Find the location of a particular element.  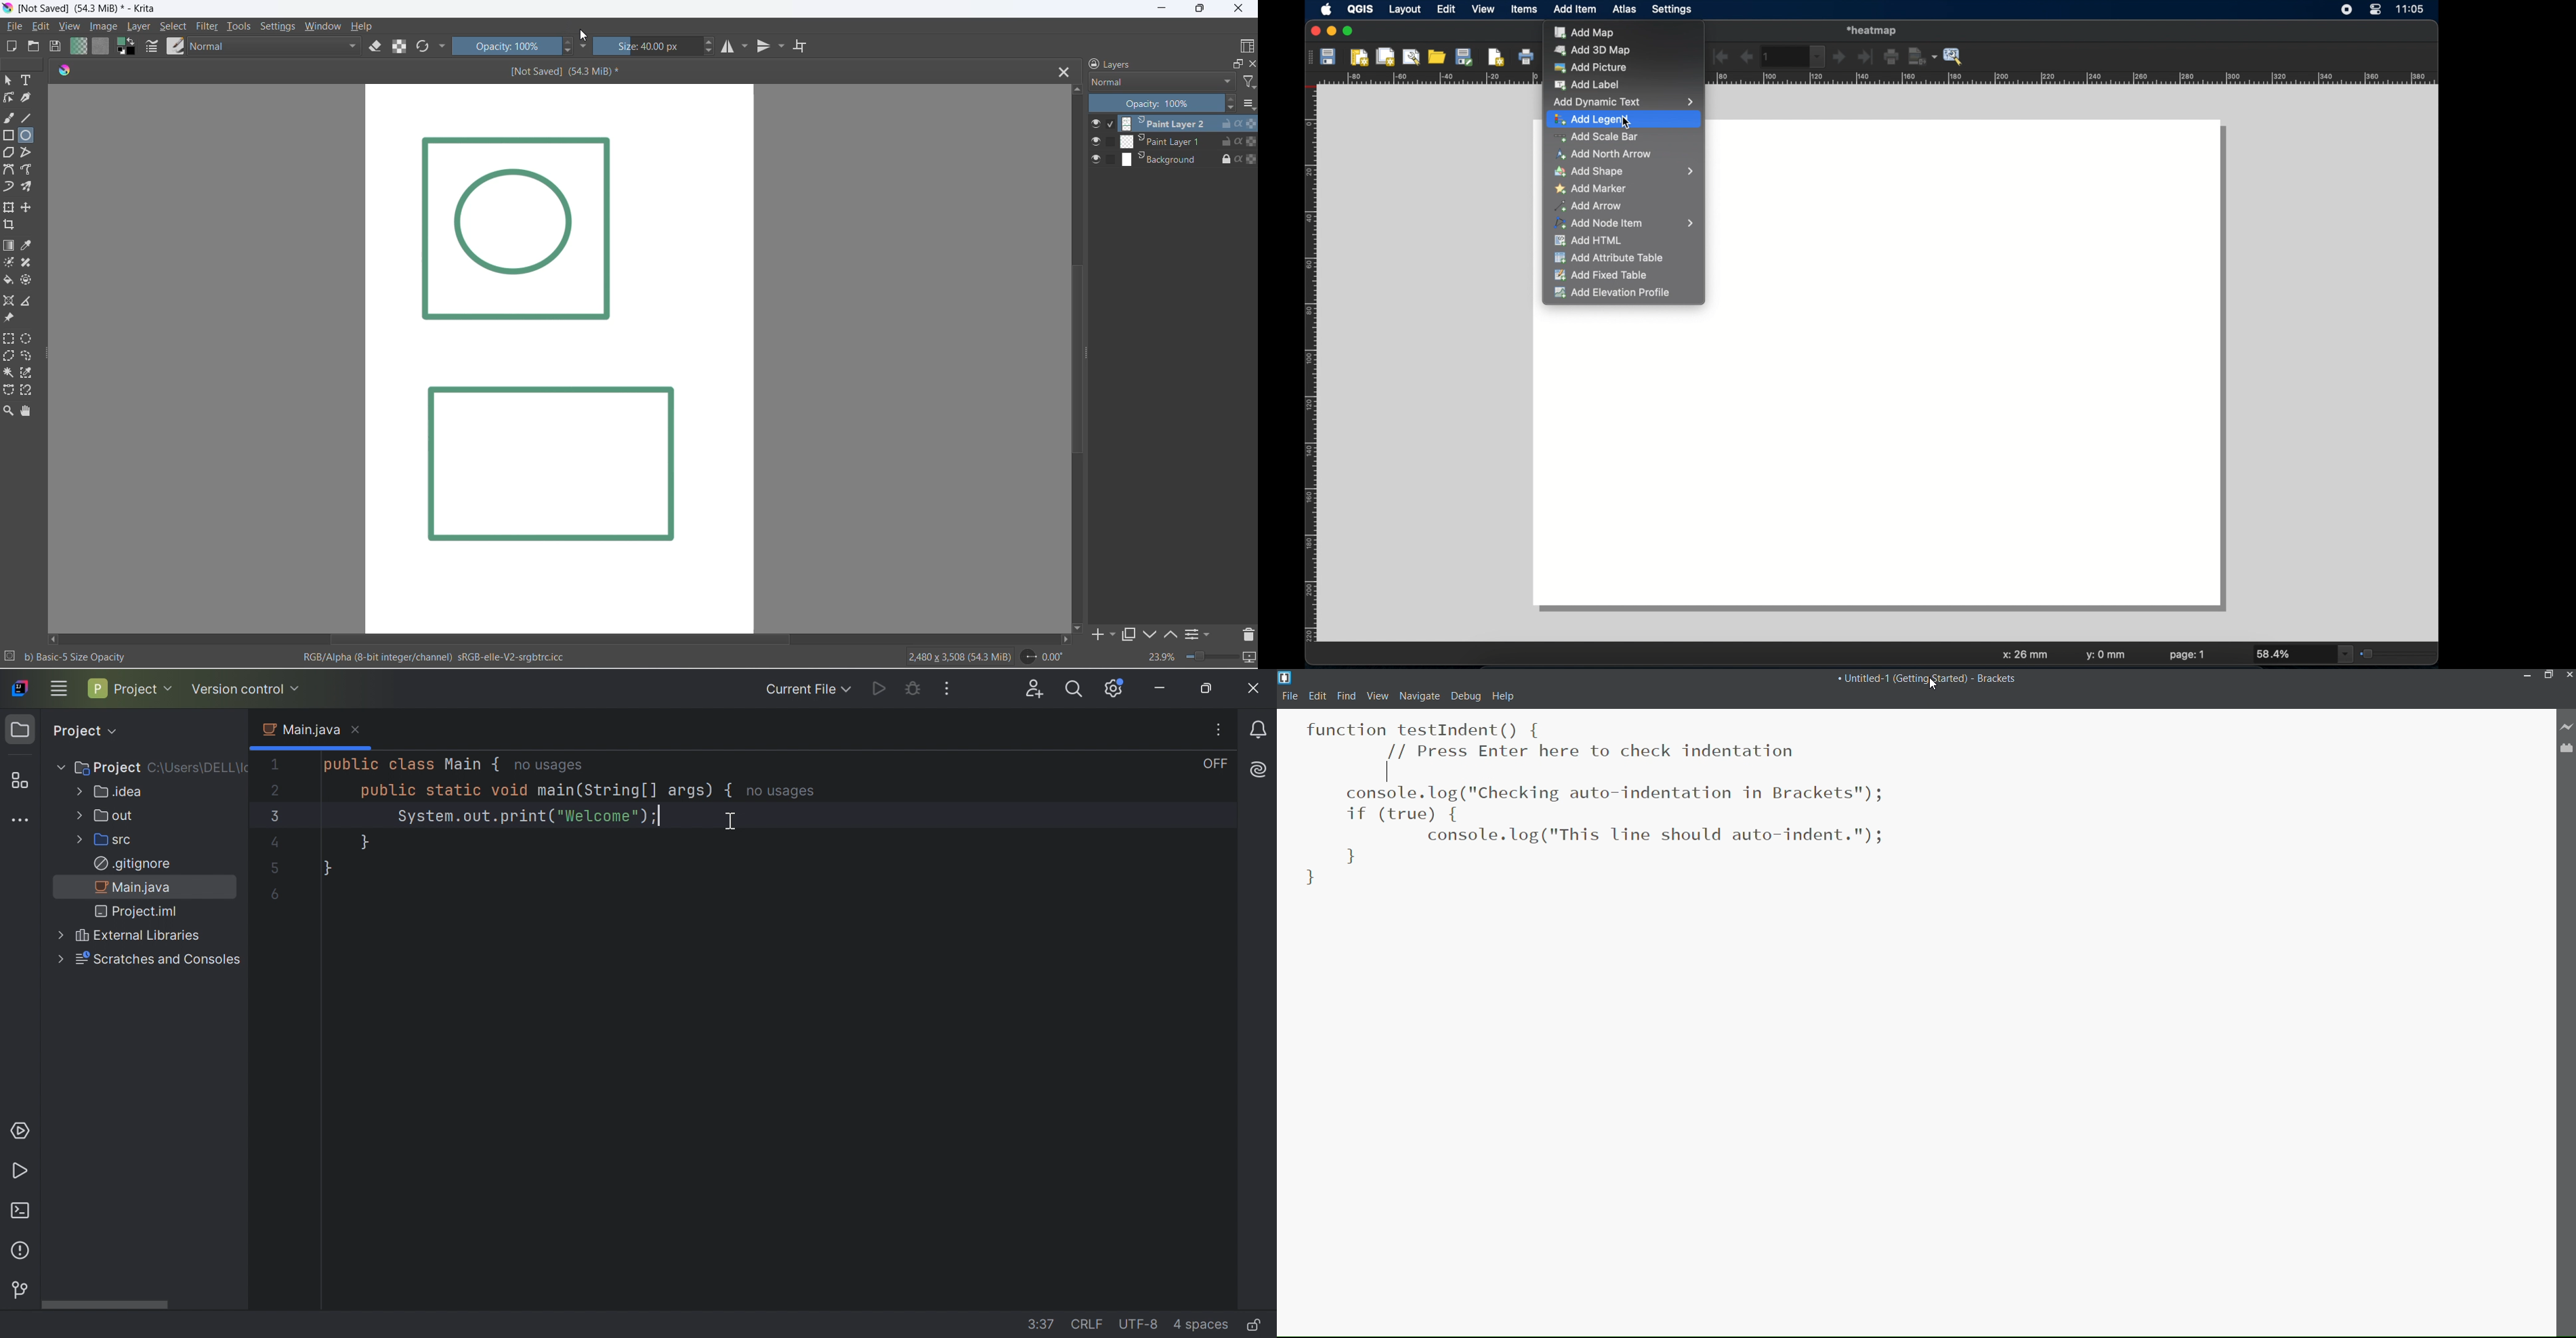

rectangular selection tool is located at coordinates (9, 339).